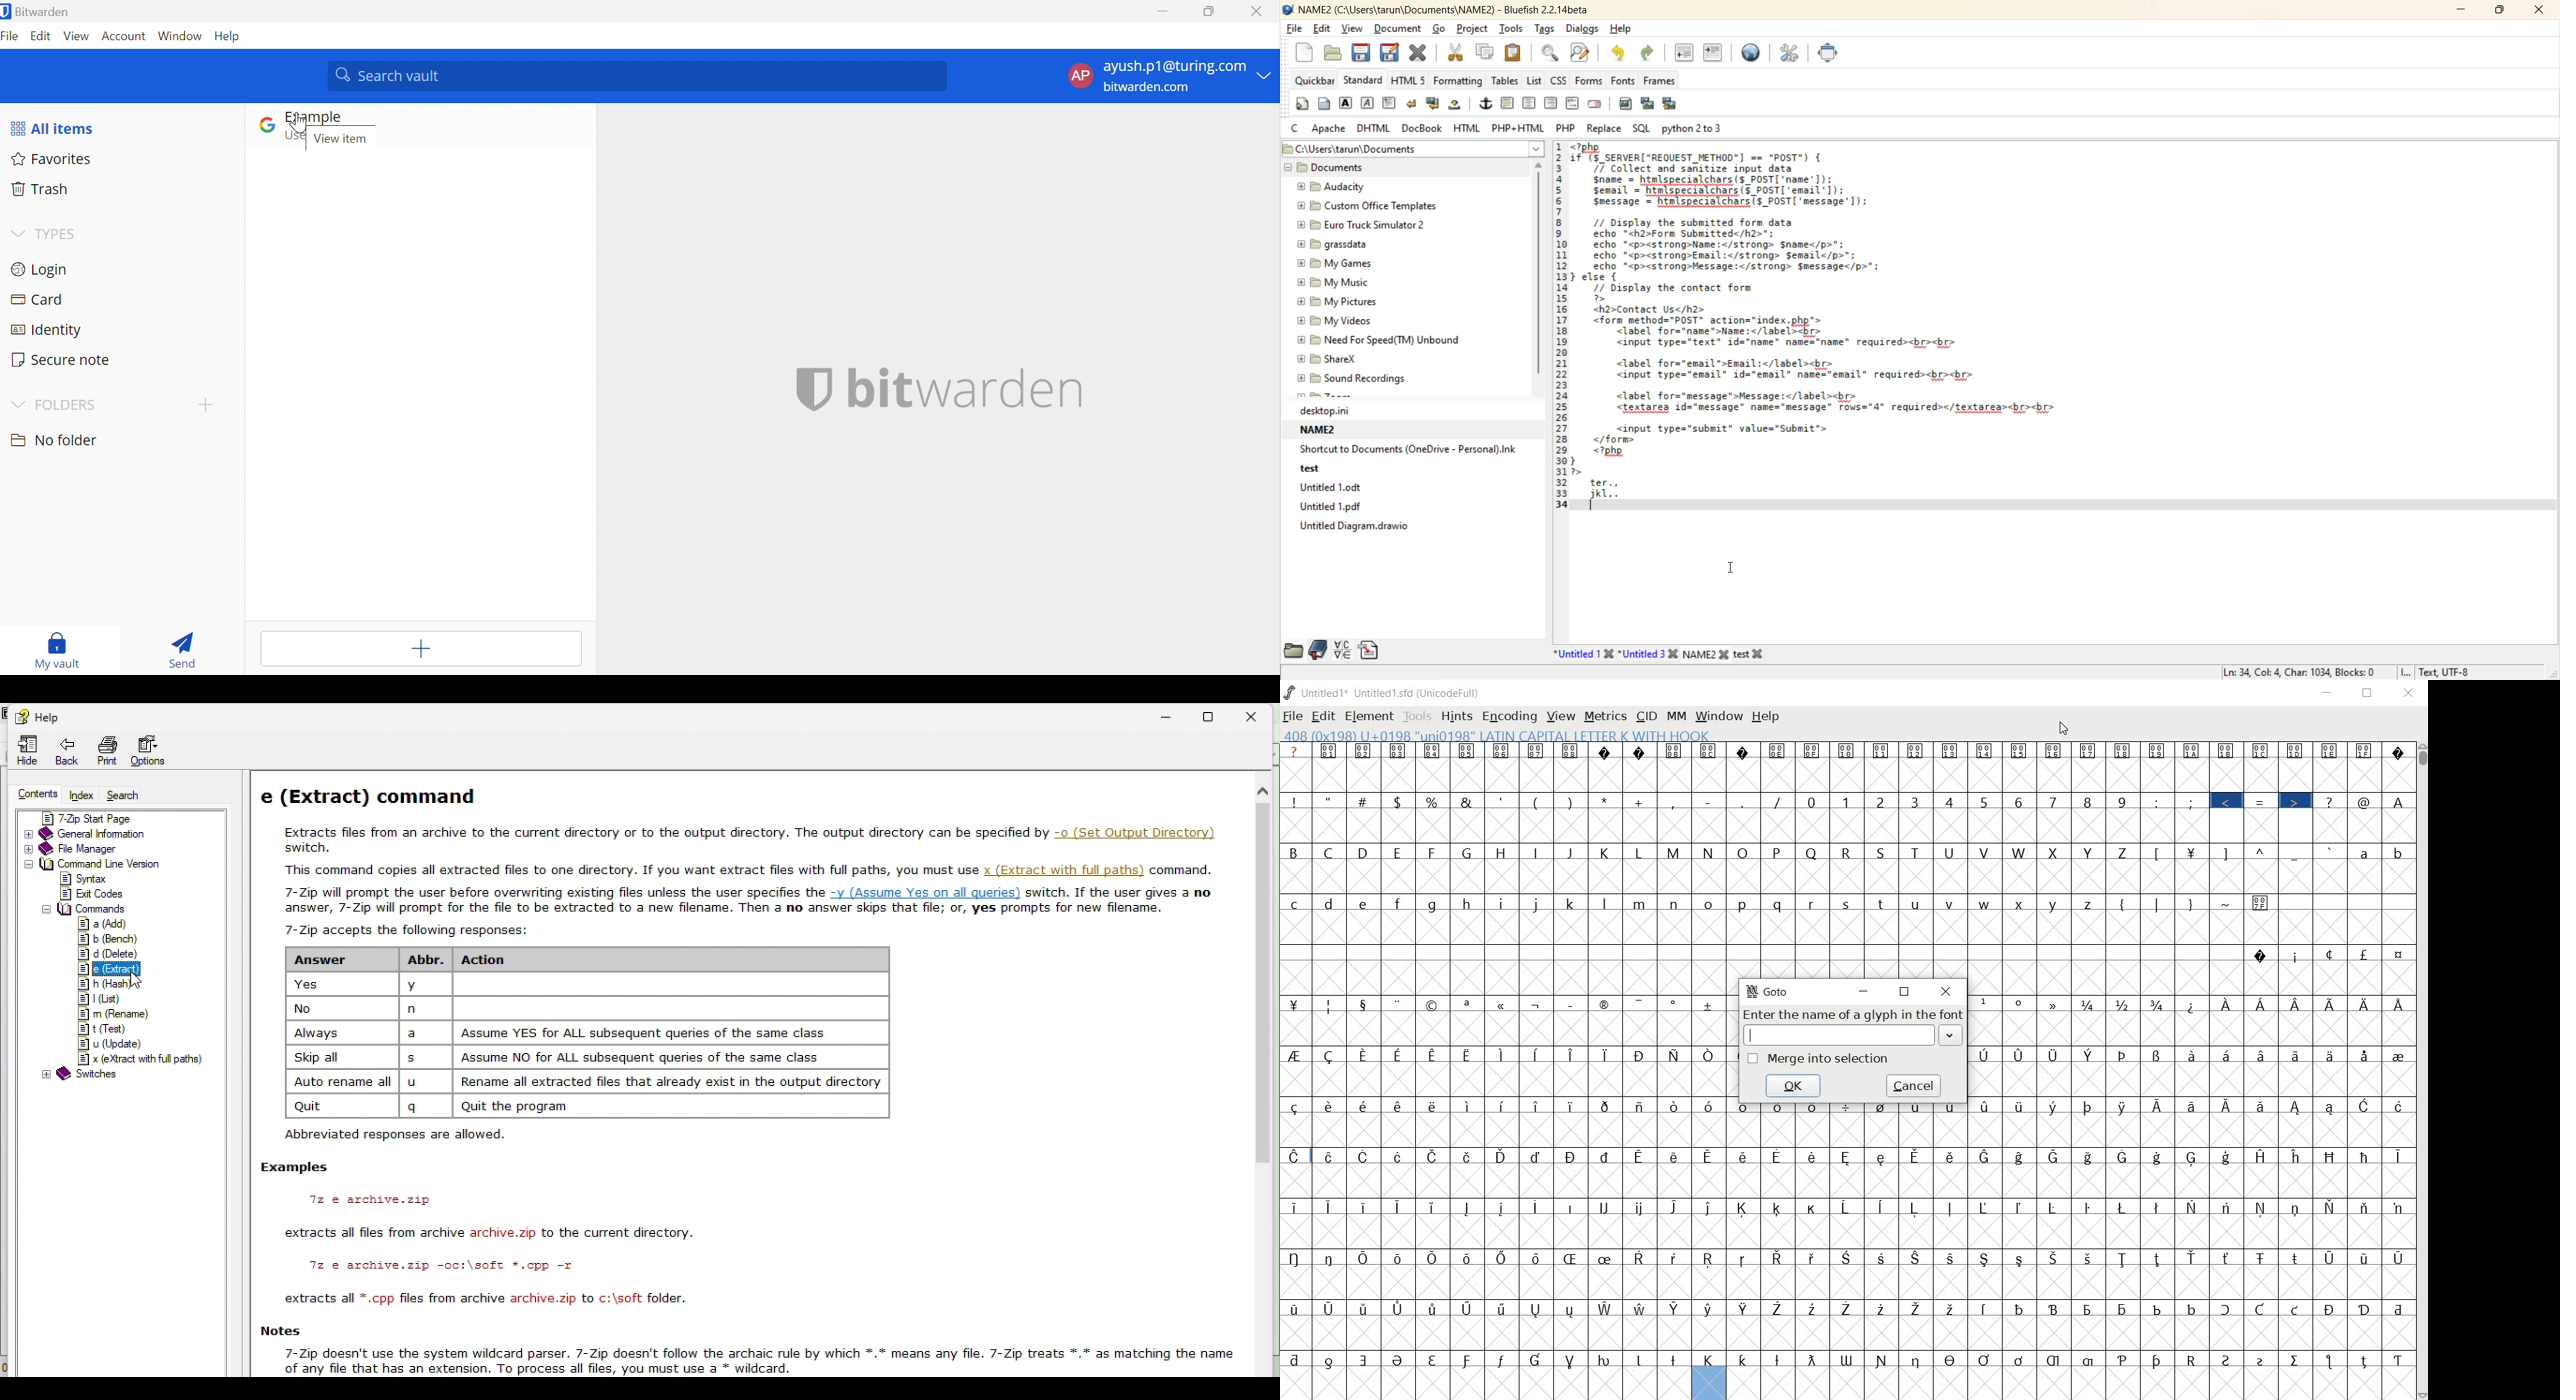 The height and width of the screenshot is (1400, 2576). Describe the element at coordinates (1419, 717) in the screenshot. I see `tools` at that location.